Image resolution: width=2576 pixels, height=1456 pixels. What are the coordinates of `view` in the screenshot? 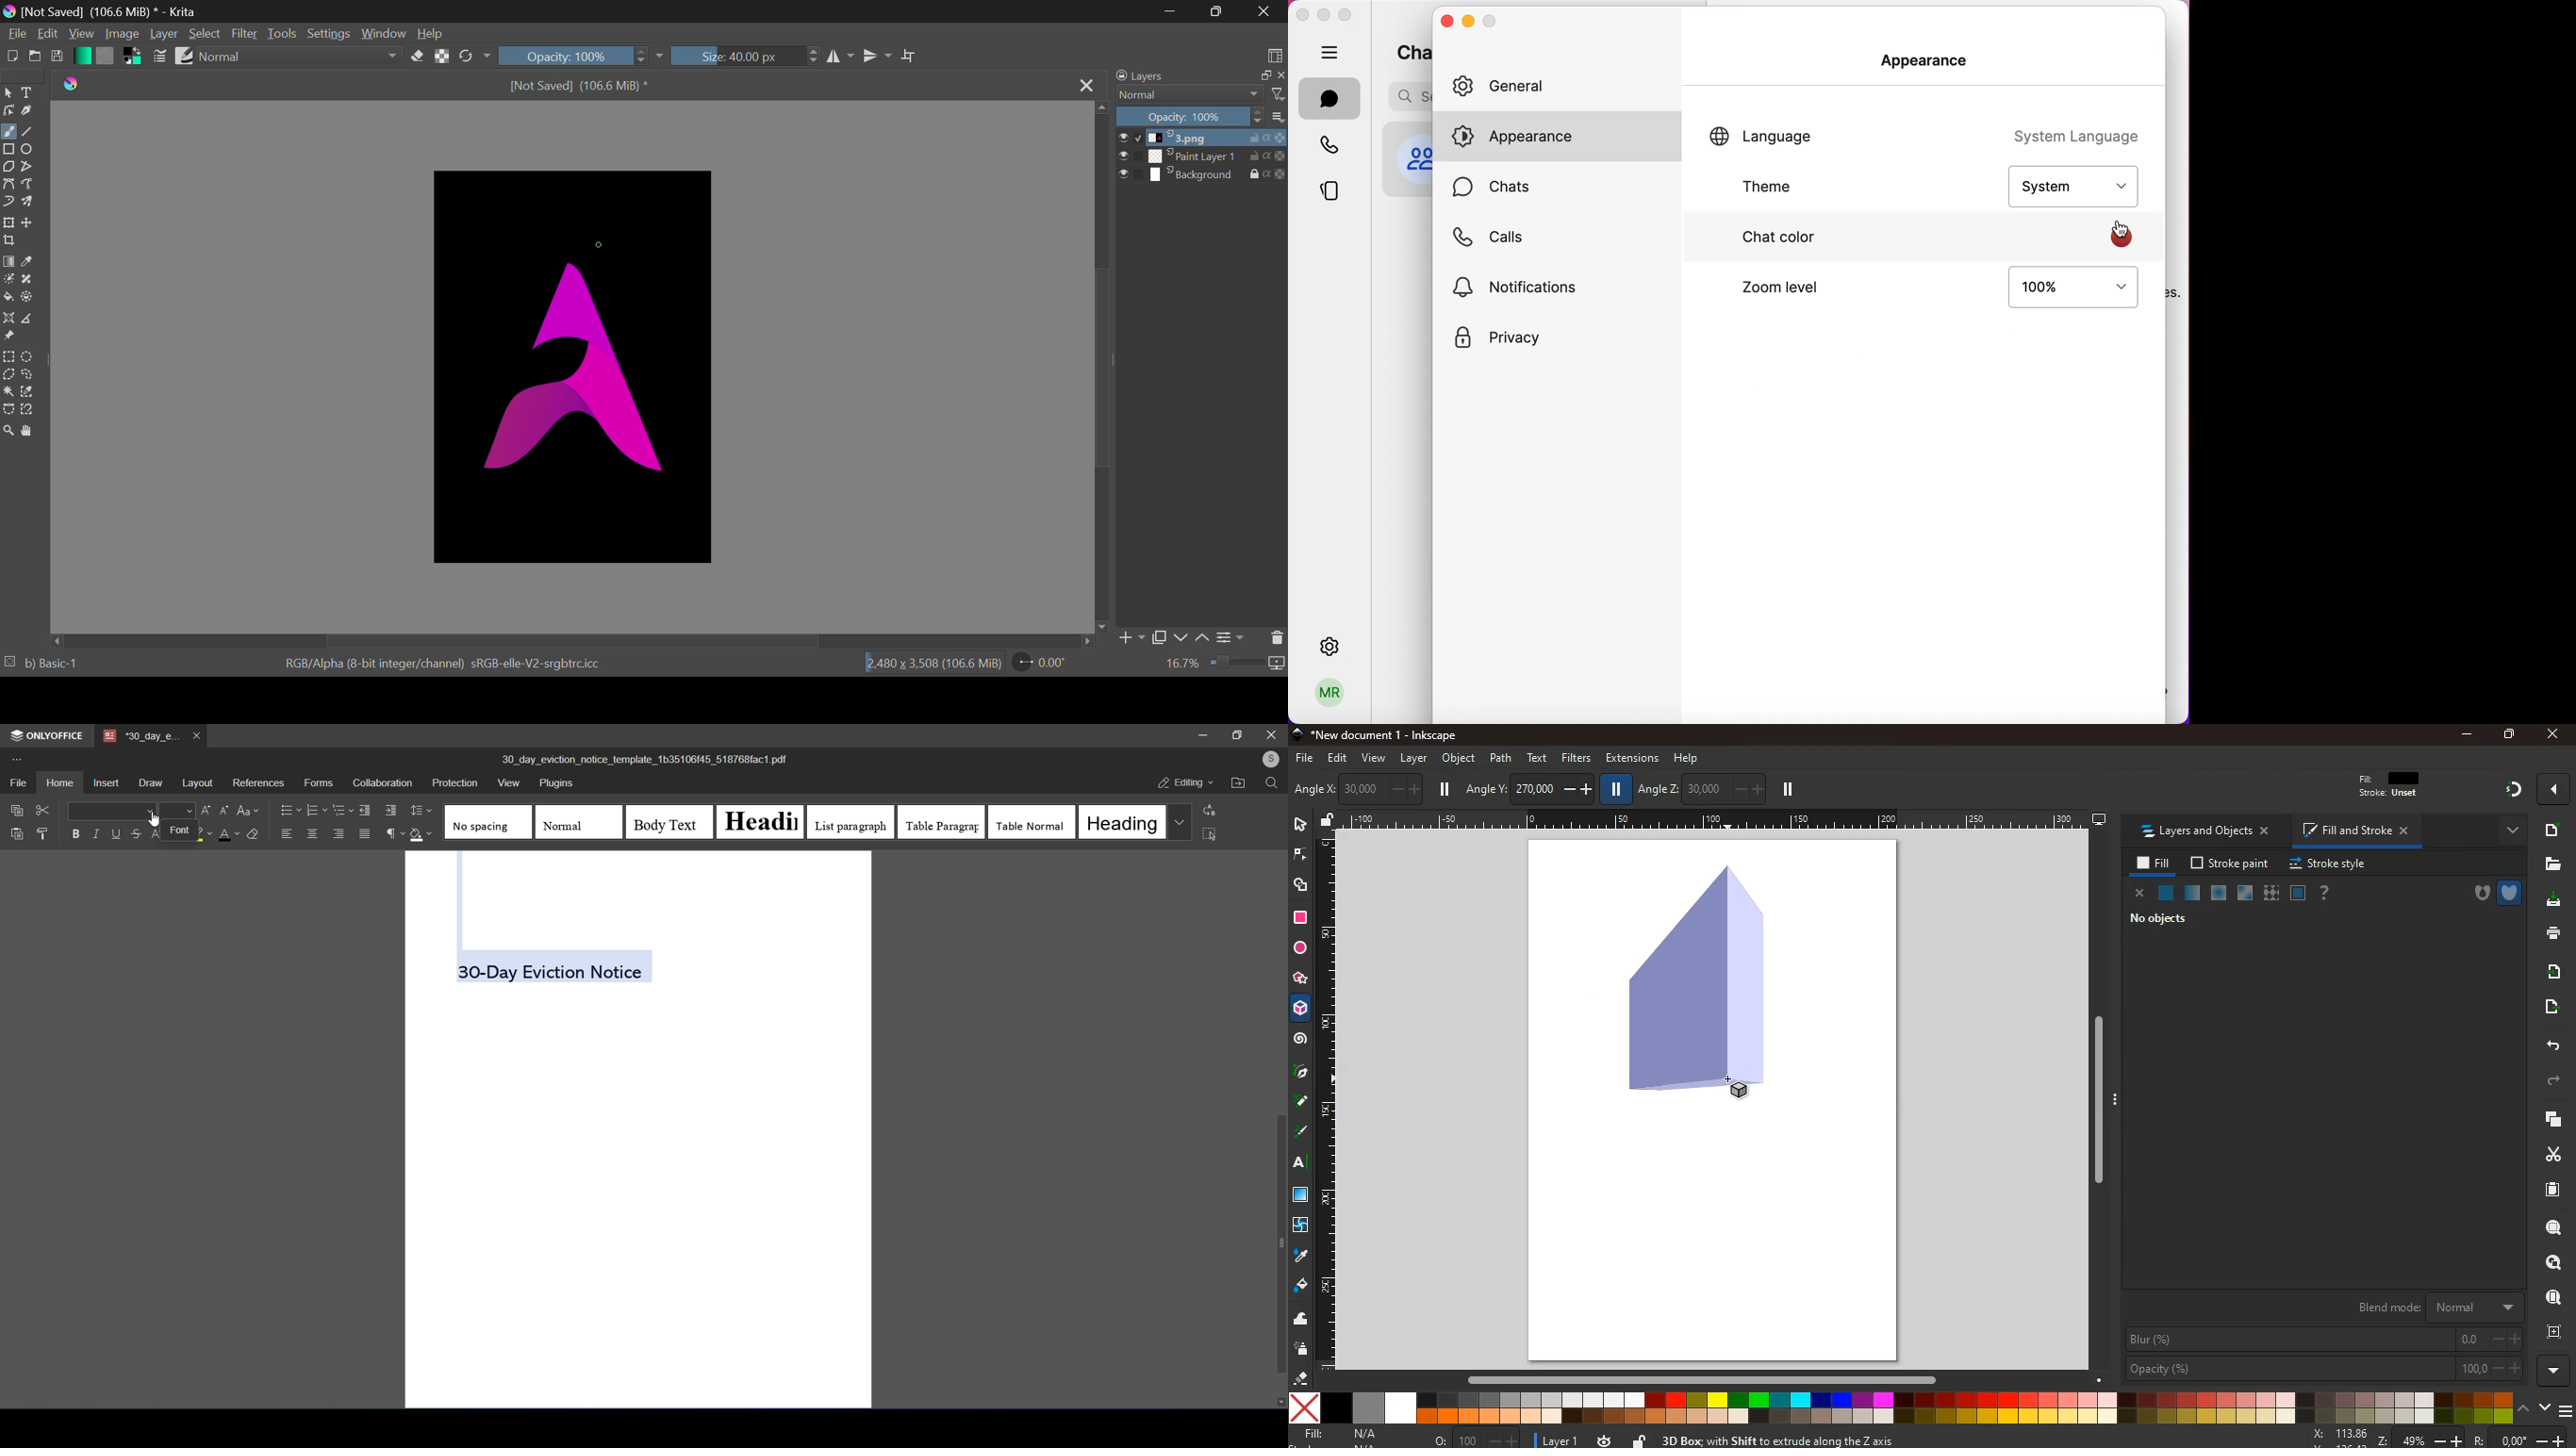 It's located at (1375, 759).